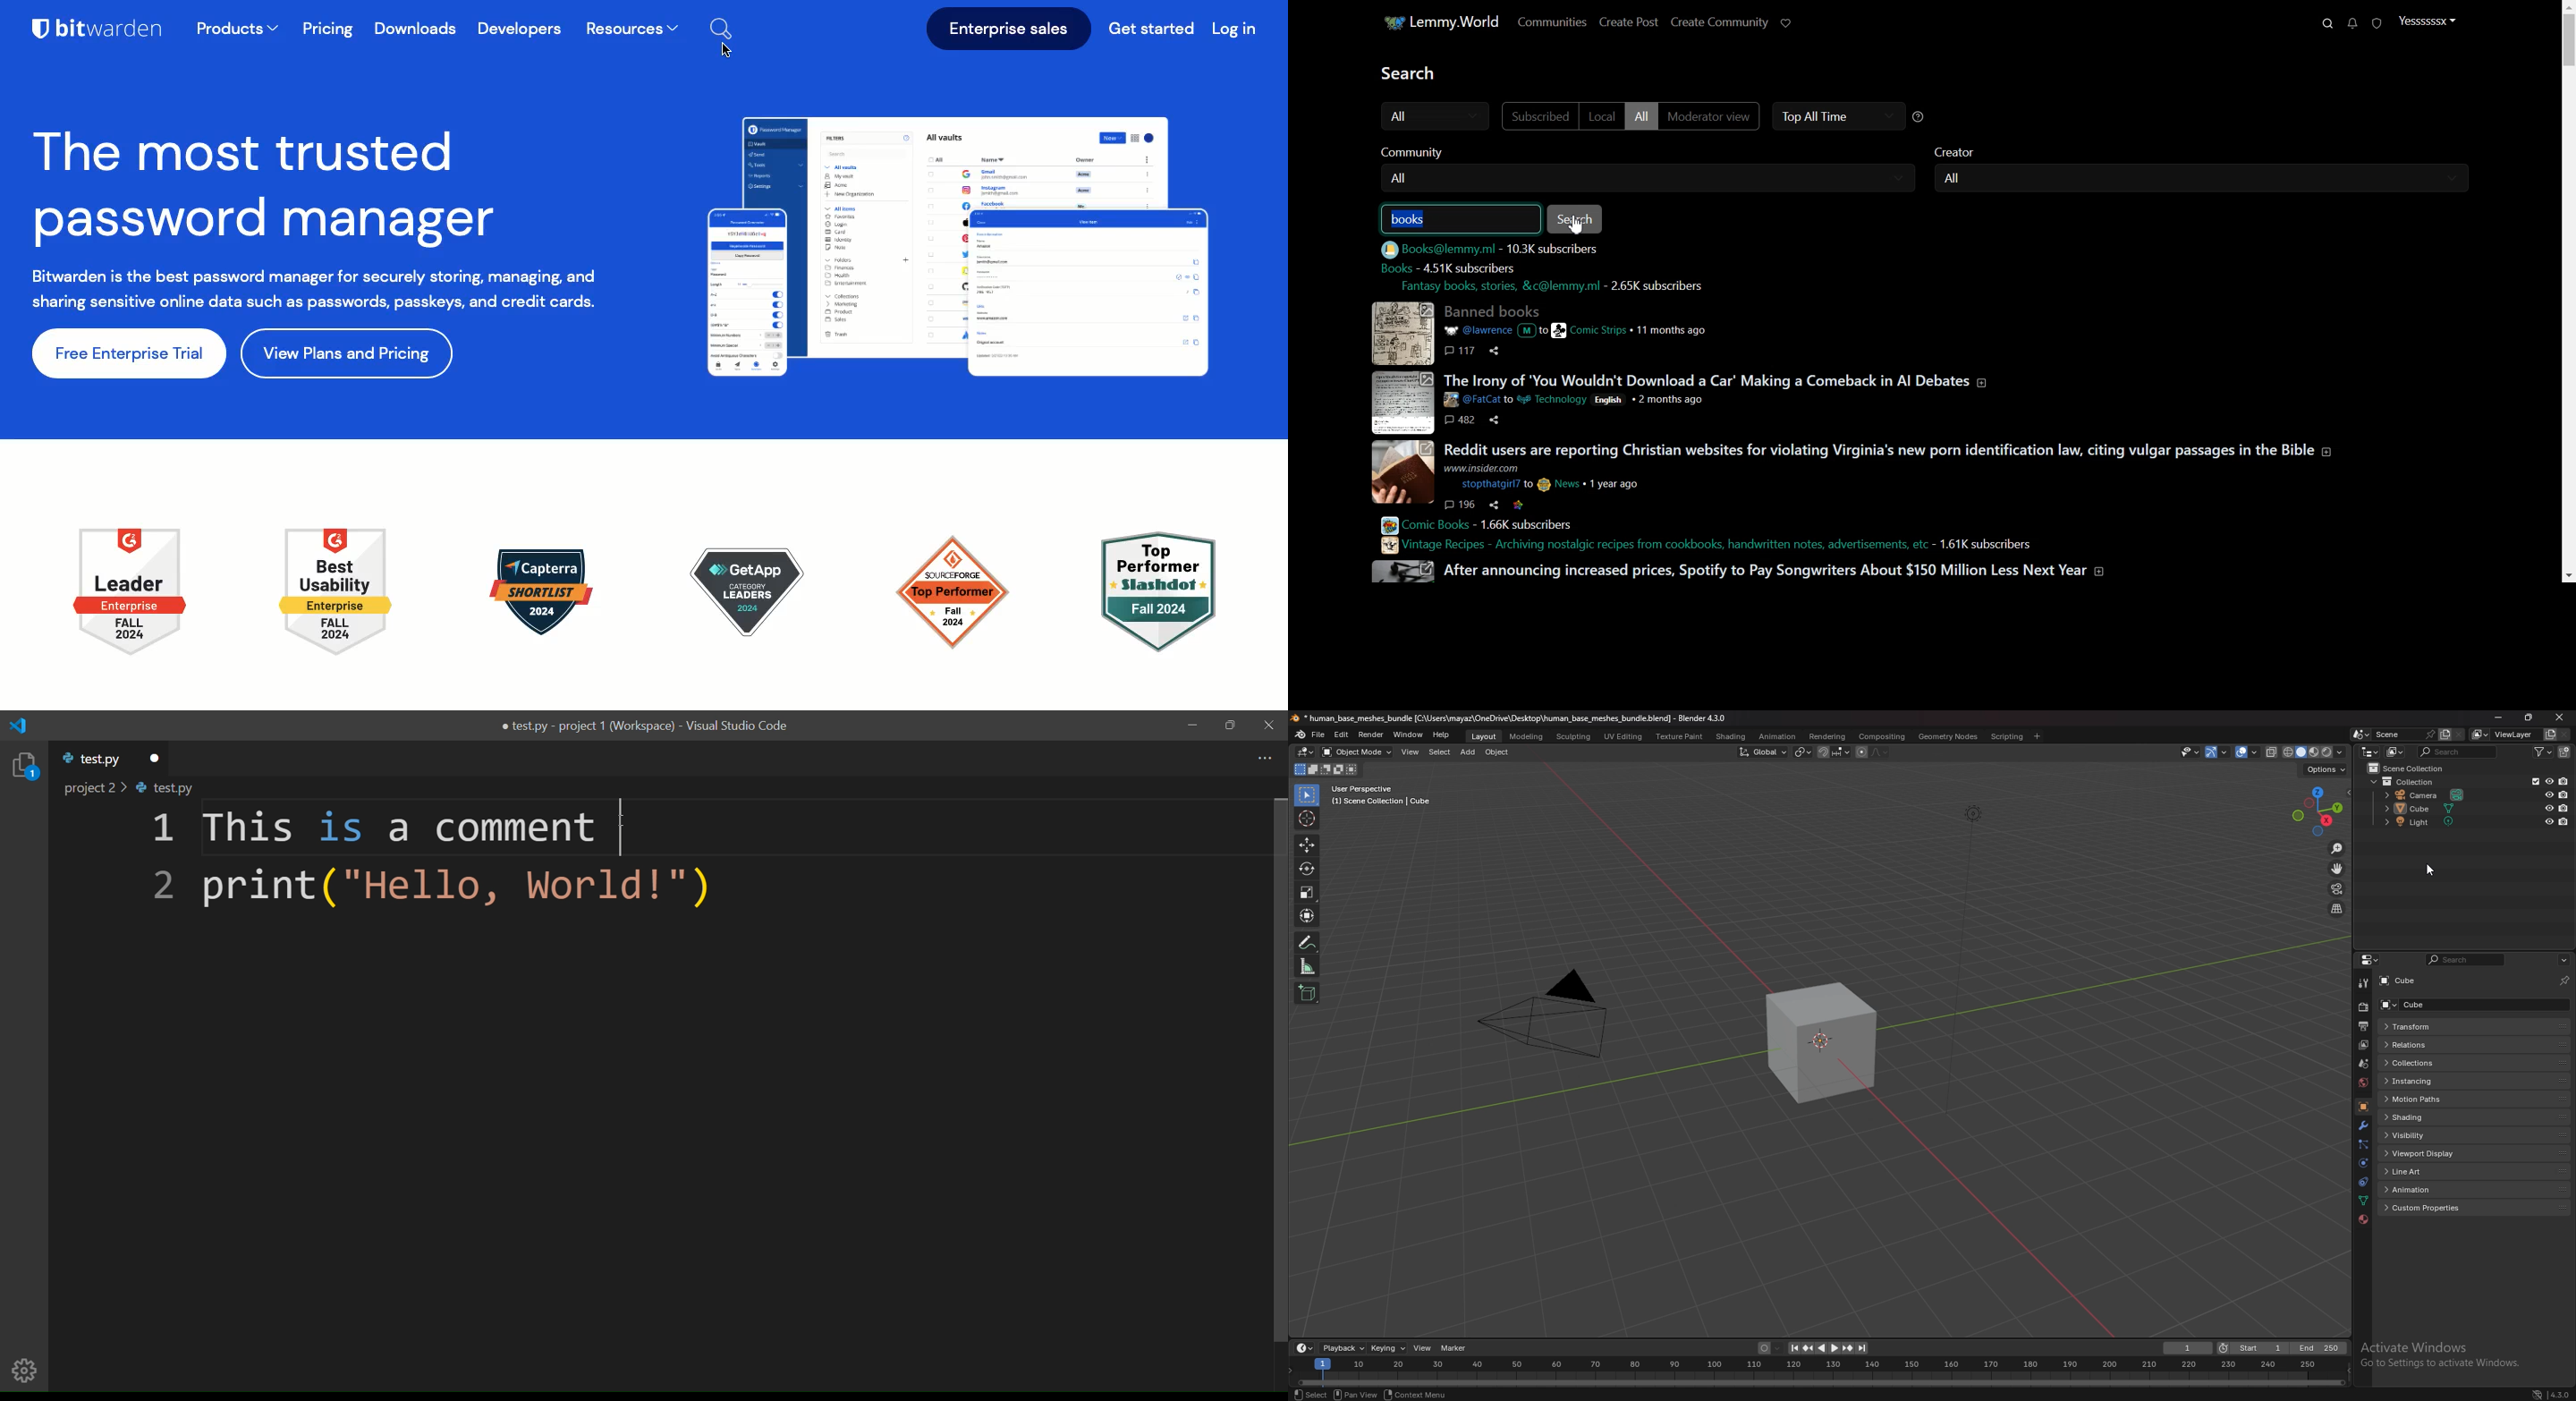 The image size is (2576, 1428). Describe the element at coordinates (1460, 504) in the screenshot. I see `comments` at that location.